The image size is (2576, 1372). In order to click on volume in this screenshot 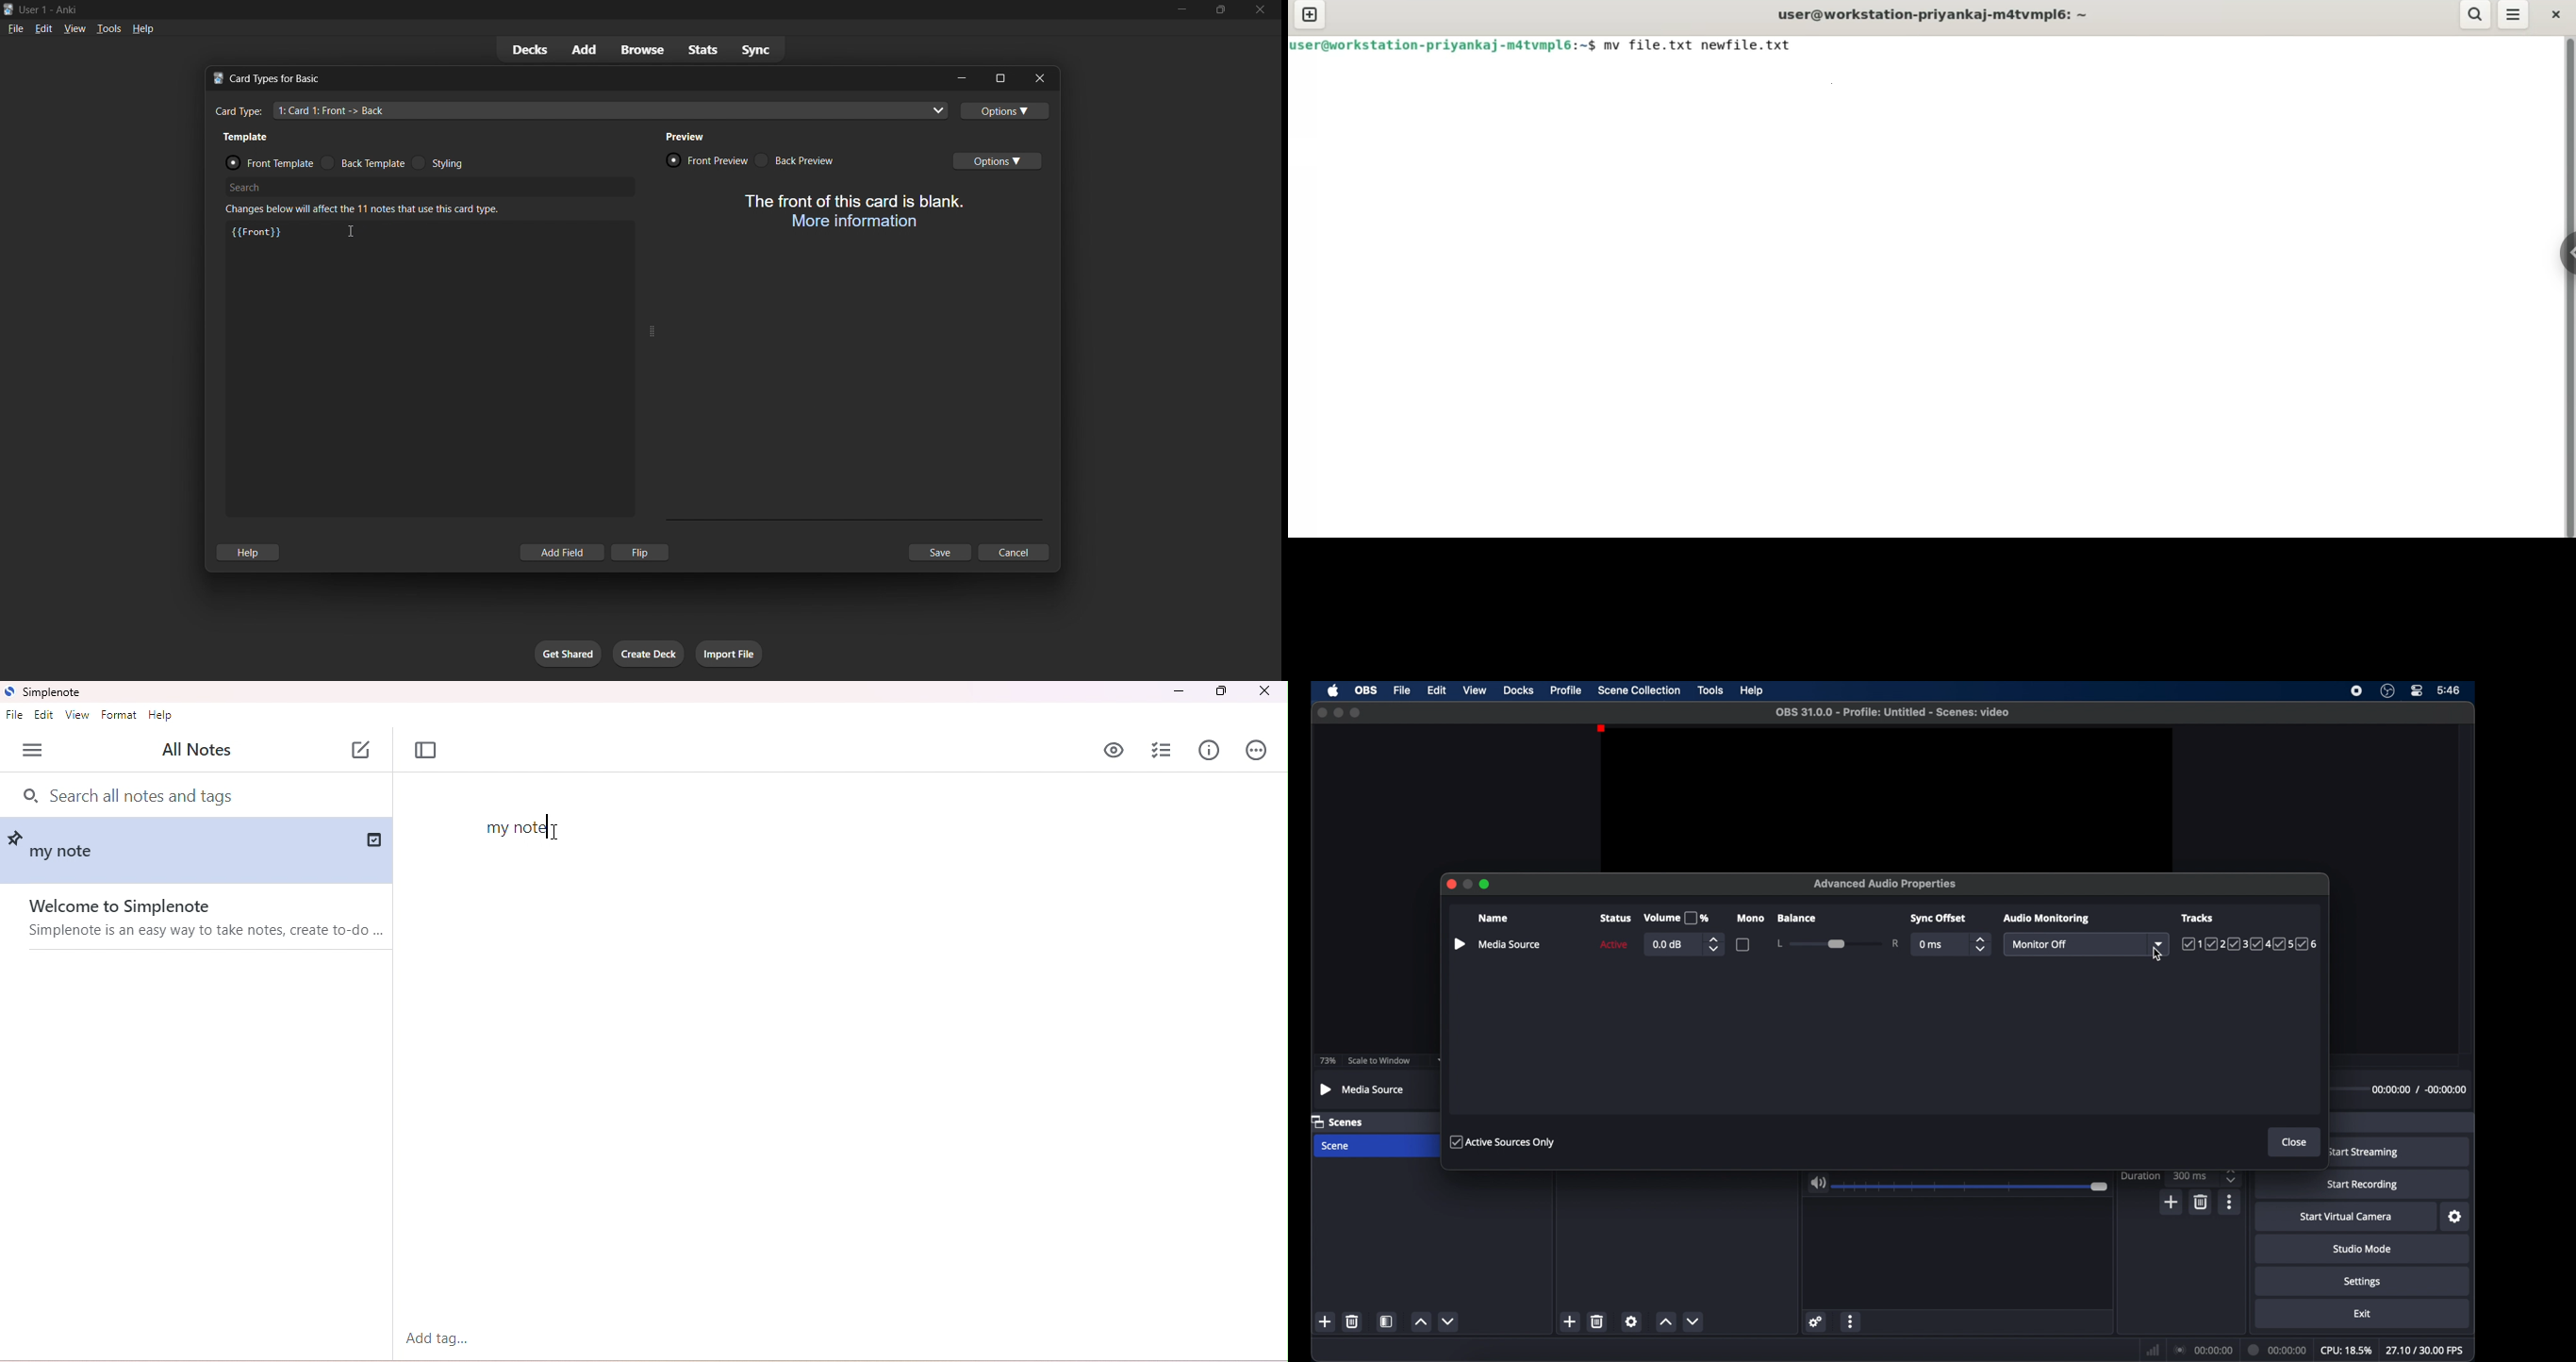, I will do `click(1676, 918)`.